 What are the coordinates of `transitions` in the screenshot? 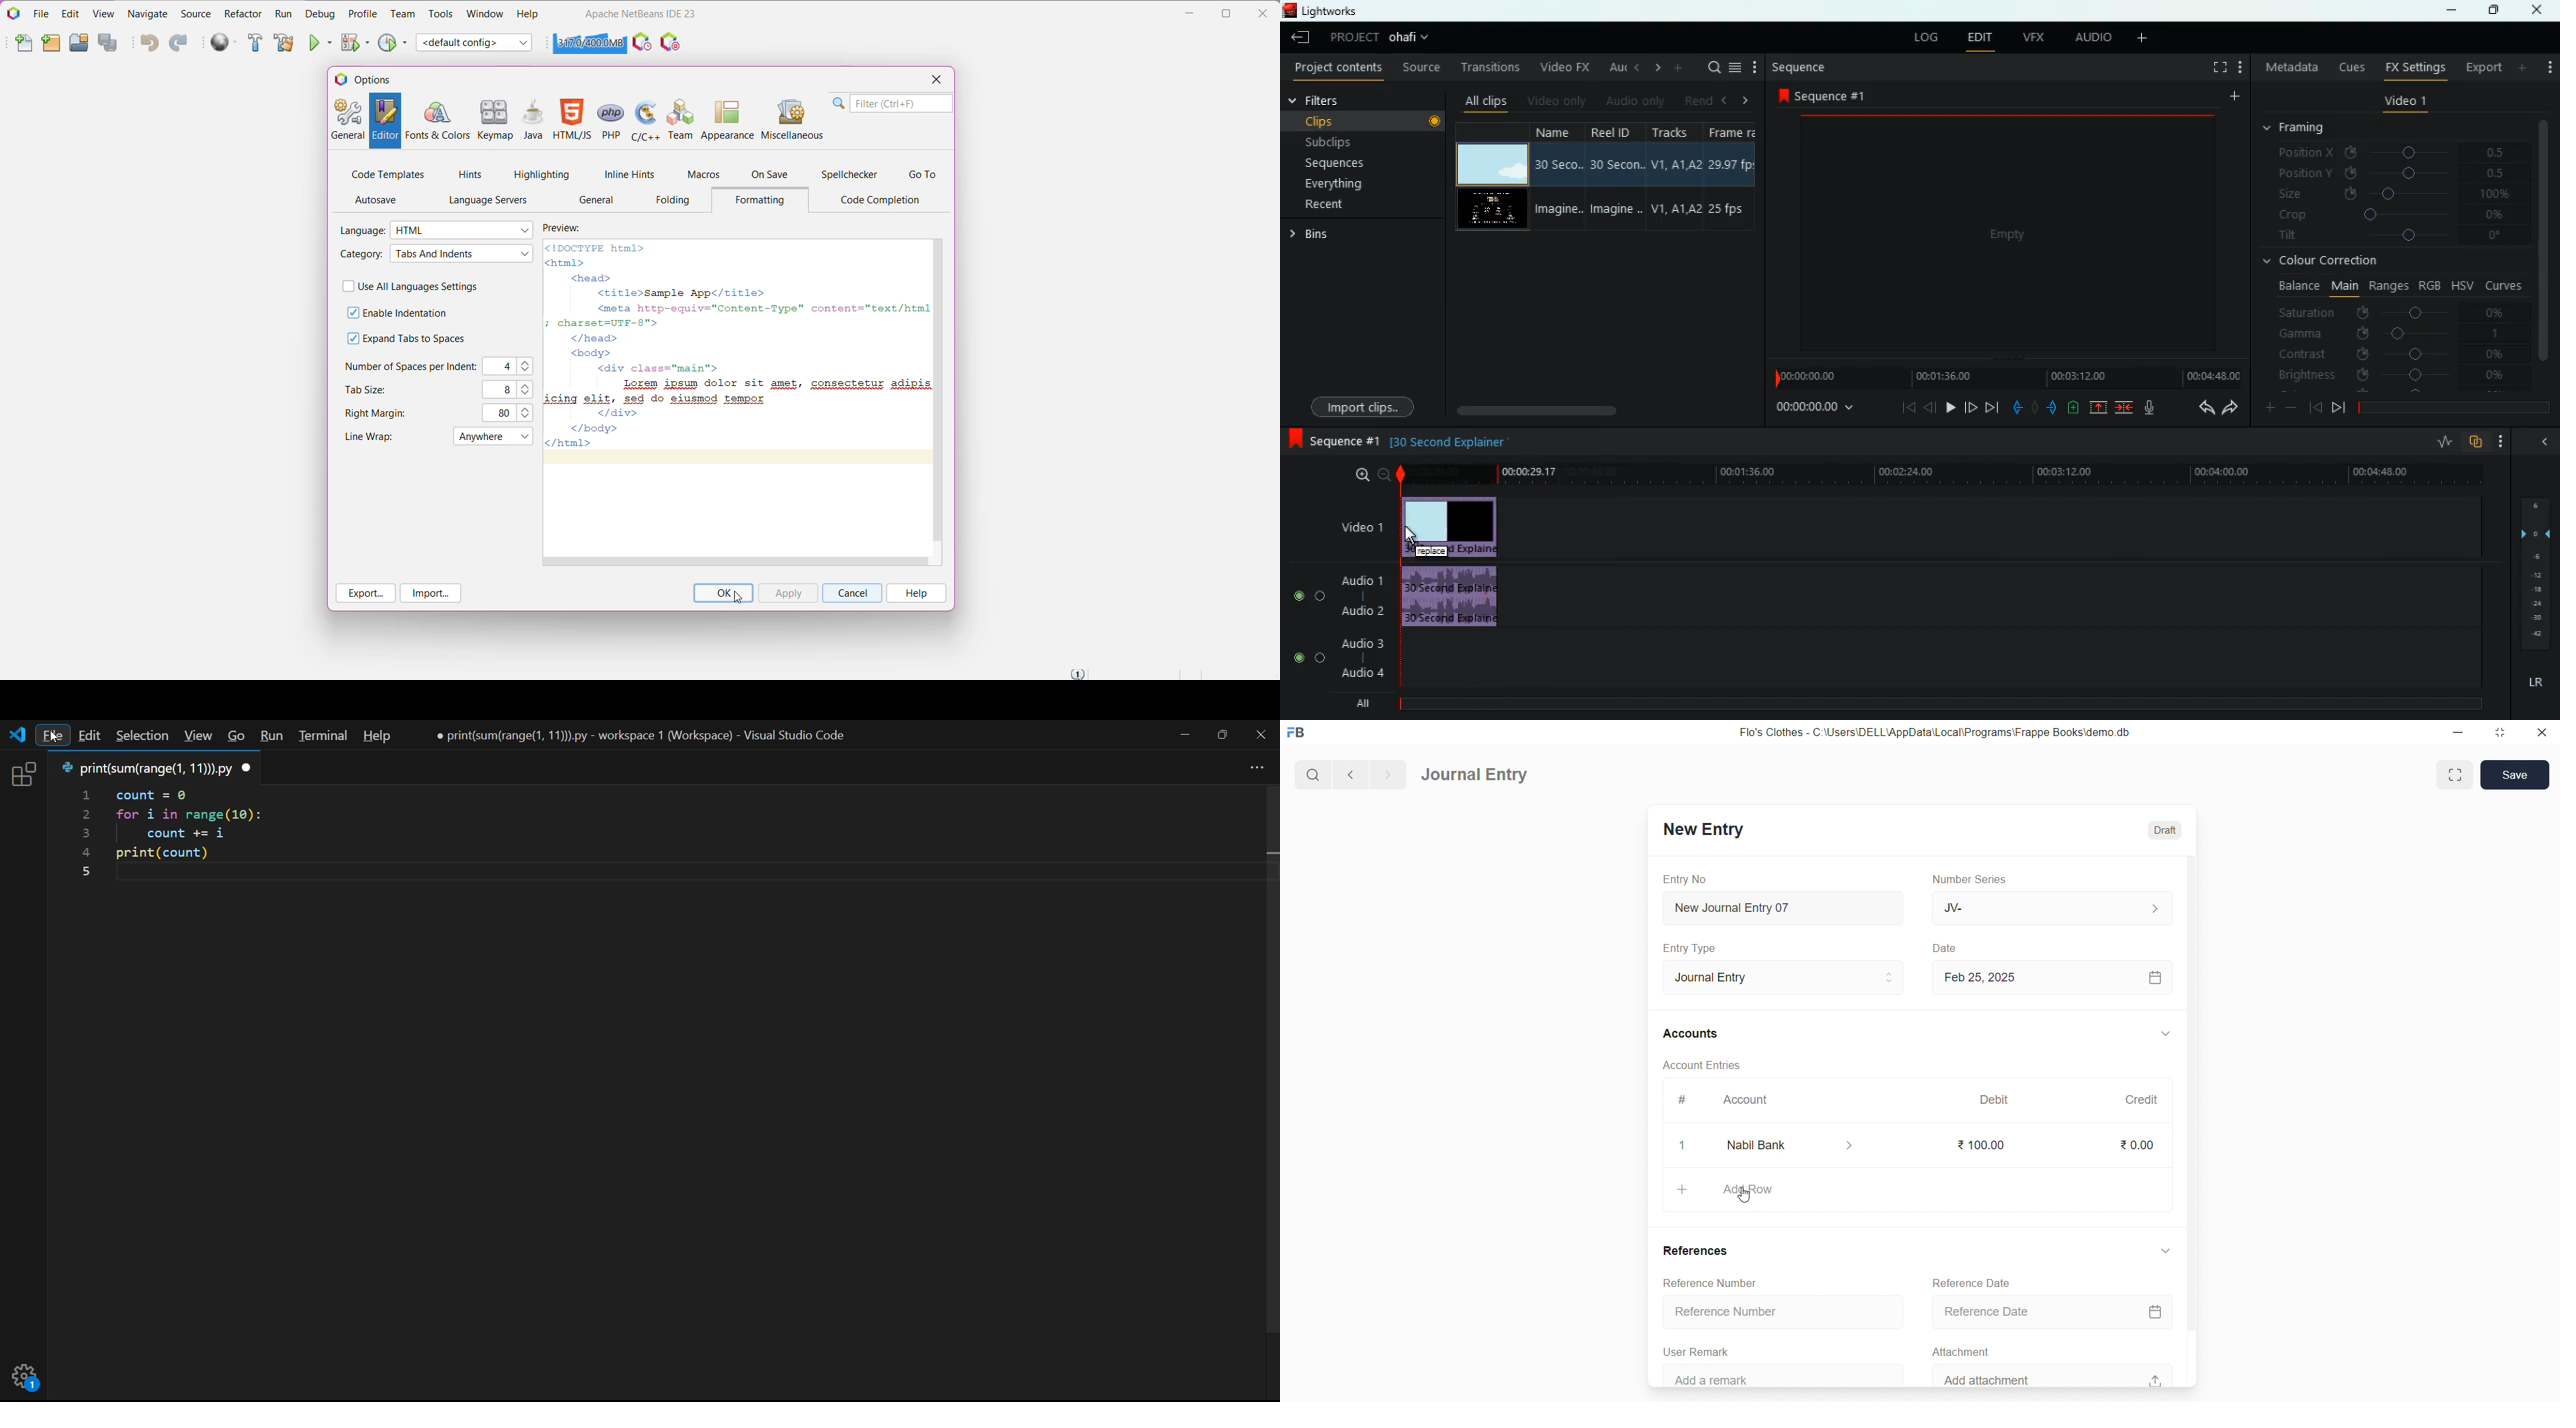 It's located at (1488, 66).